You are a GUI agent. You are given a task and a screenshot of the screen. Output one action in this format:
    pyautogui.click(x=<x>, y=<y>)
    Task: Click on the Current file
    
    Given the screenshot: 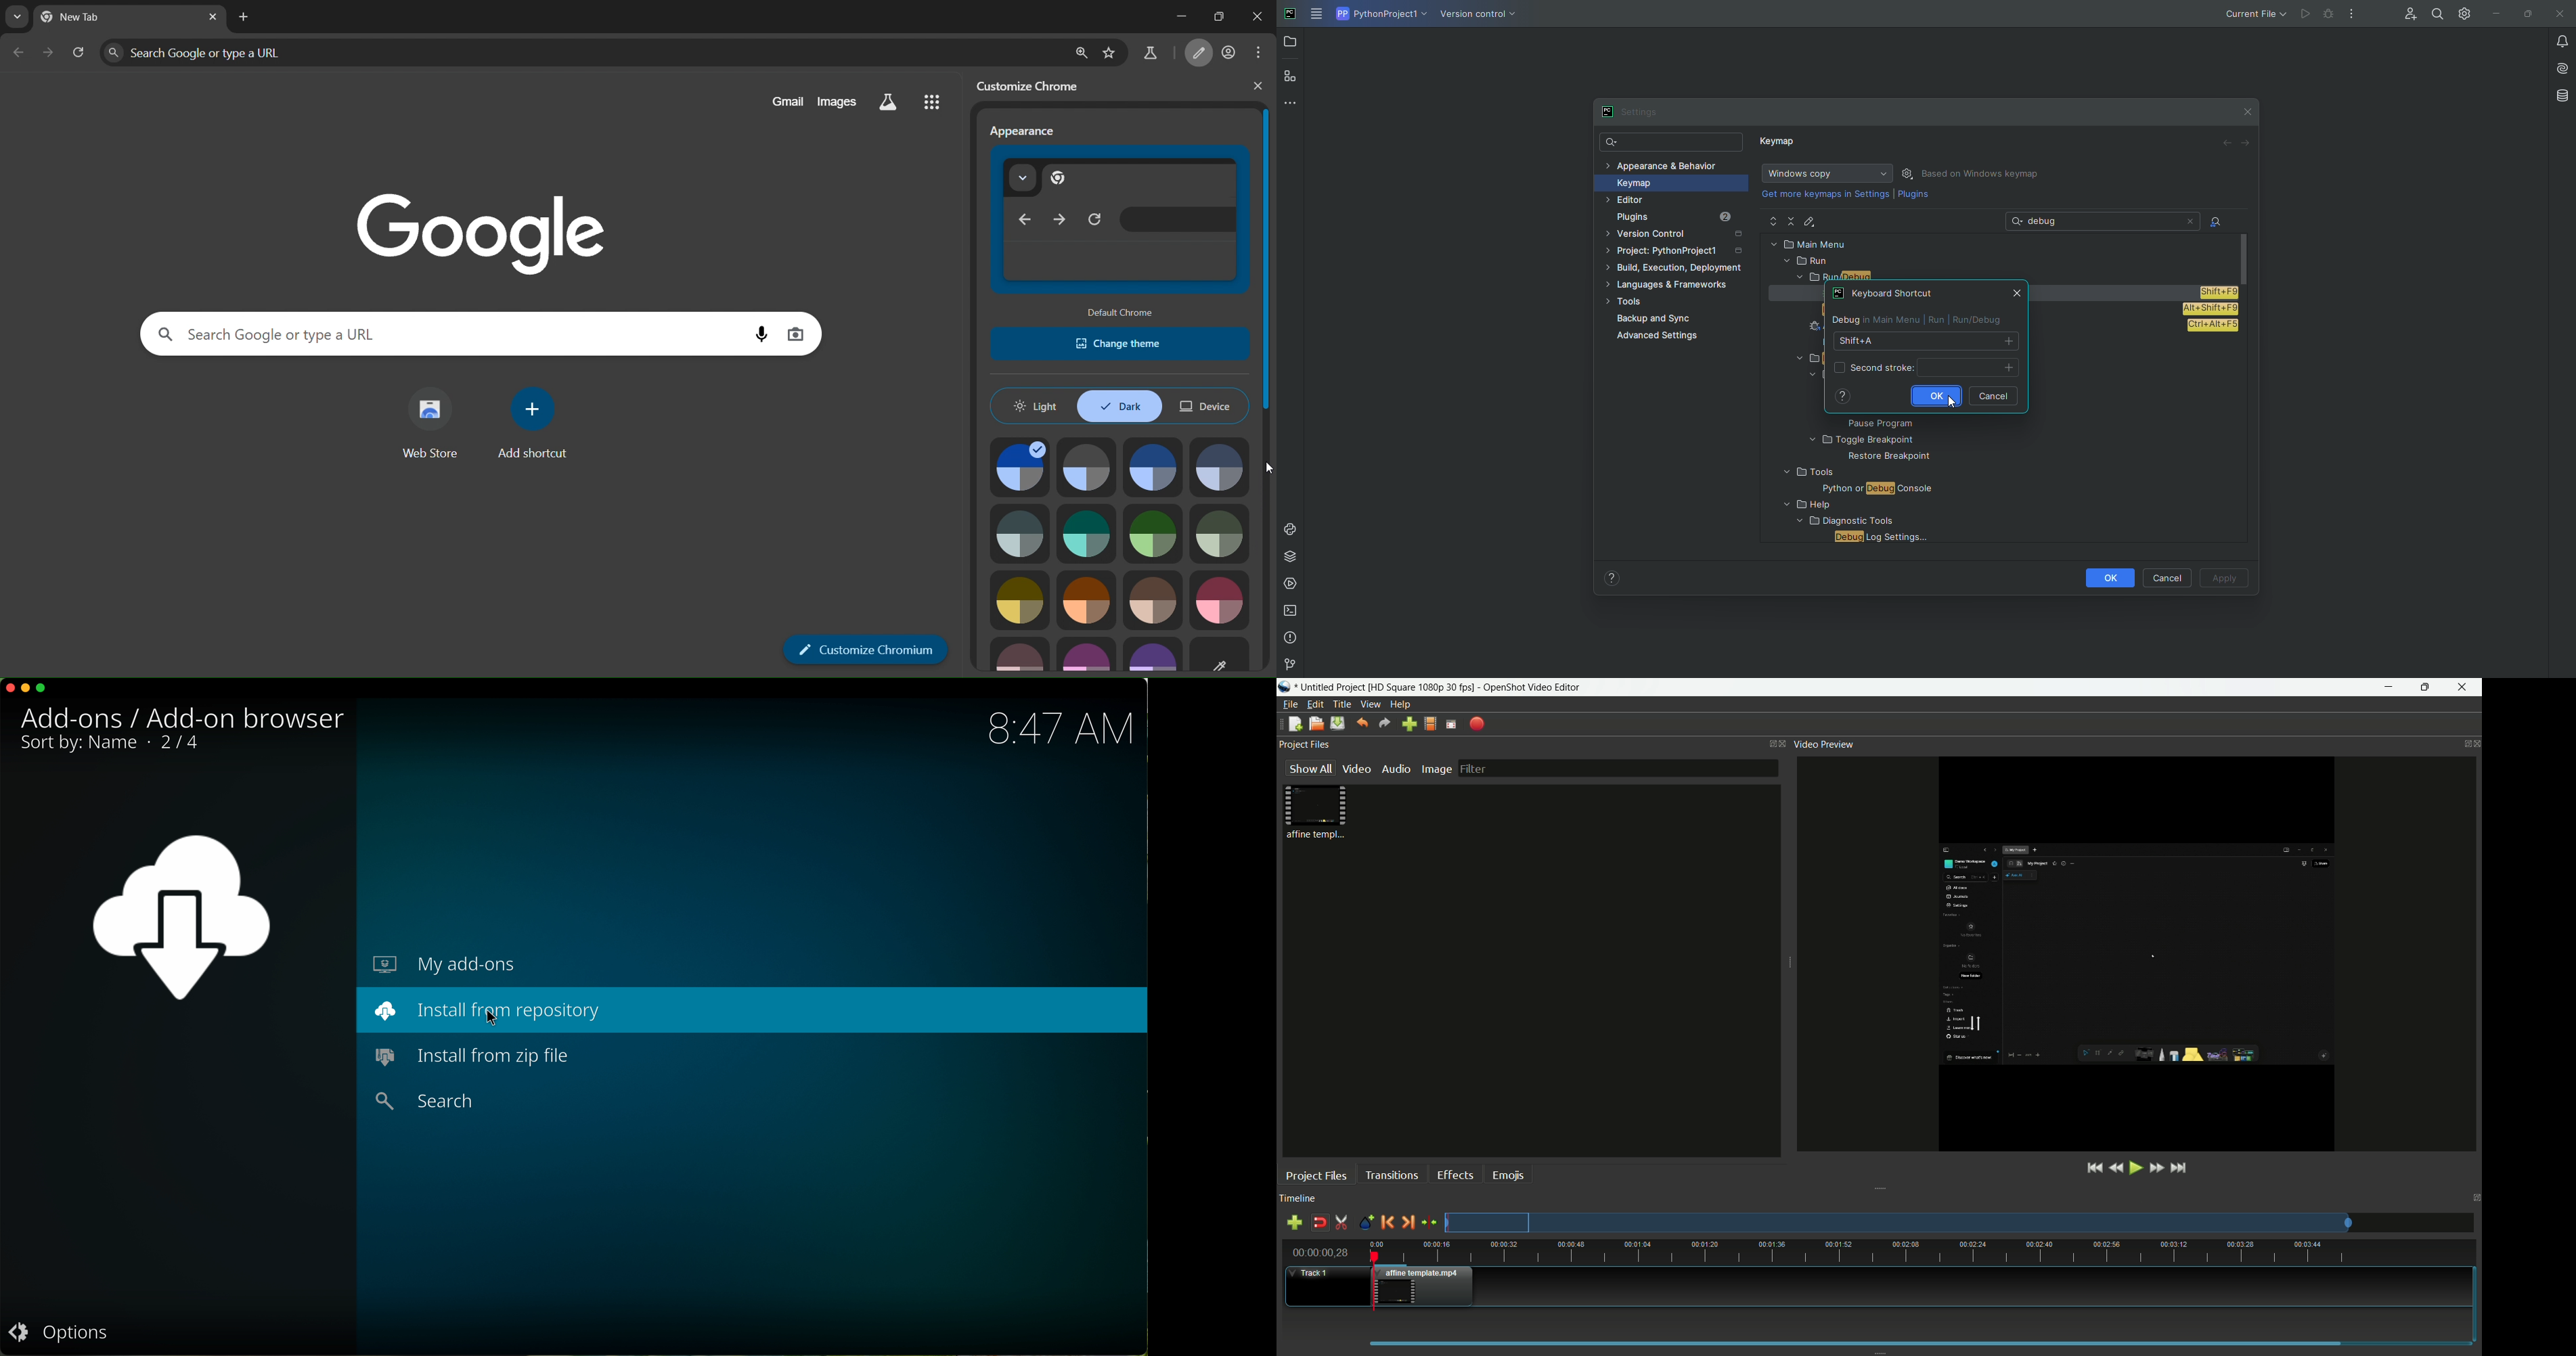 What is the action you would take?
    pyautogui.click(x=2255, y=14)
    